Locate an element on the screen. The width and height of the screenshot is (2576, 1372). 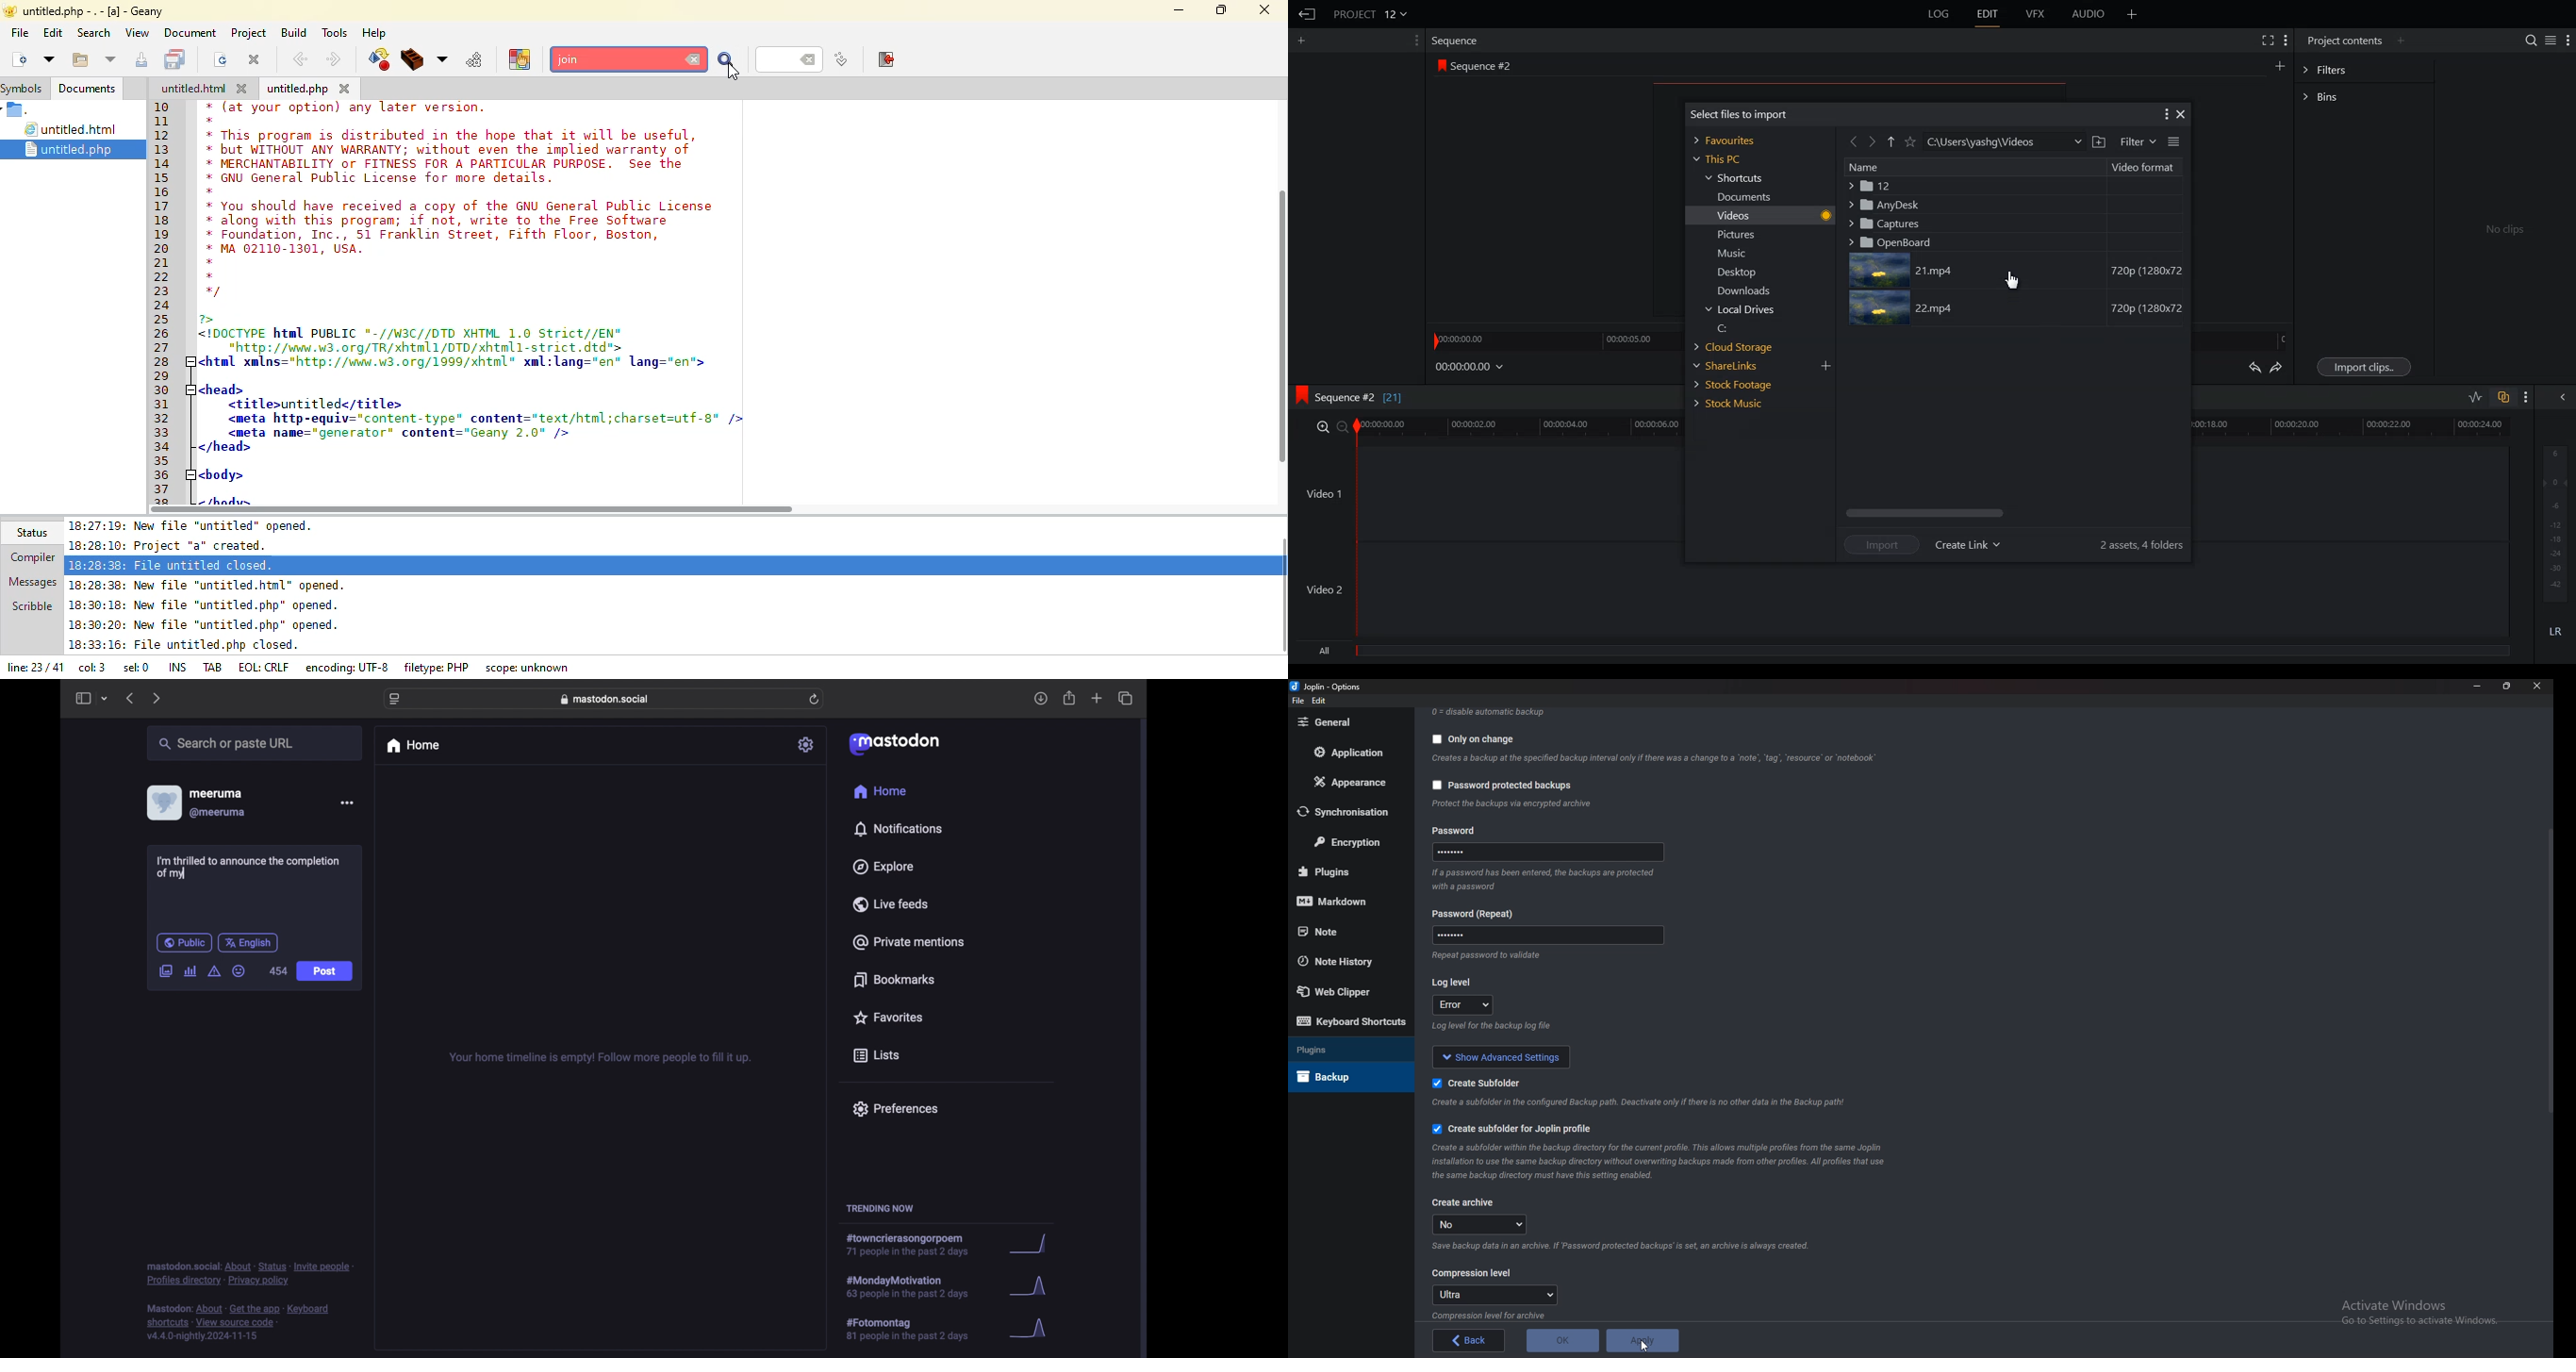
Password is located at coordinates (1473, 912).